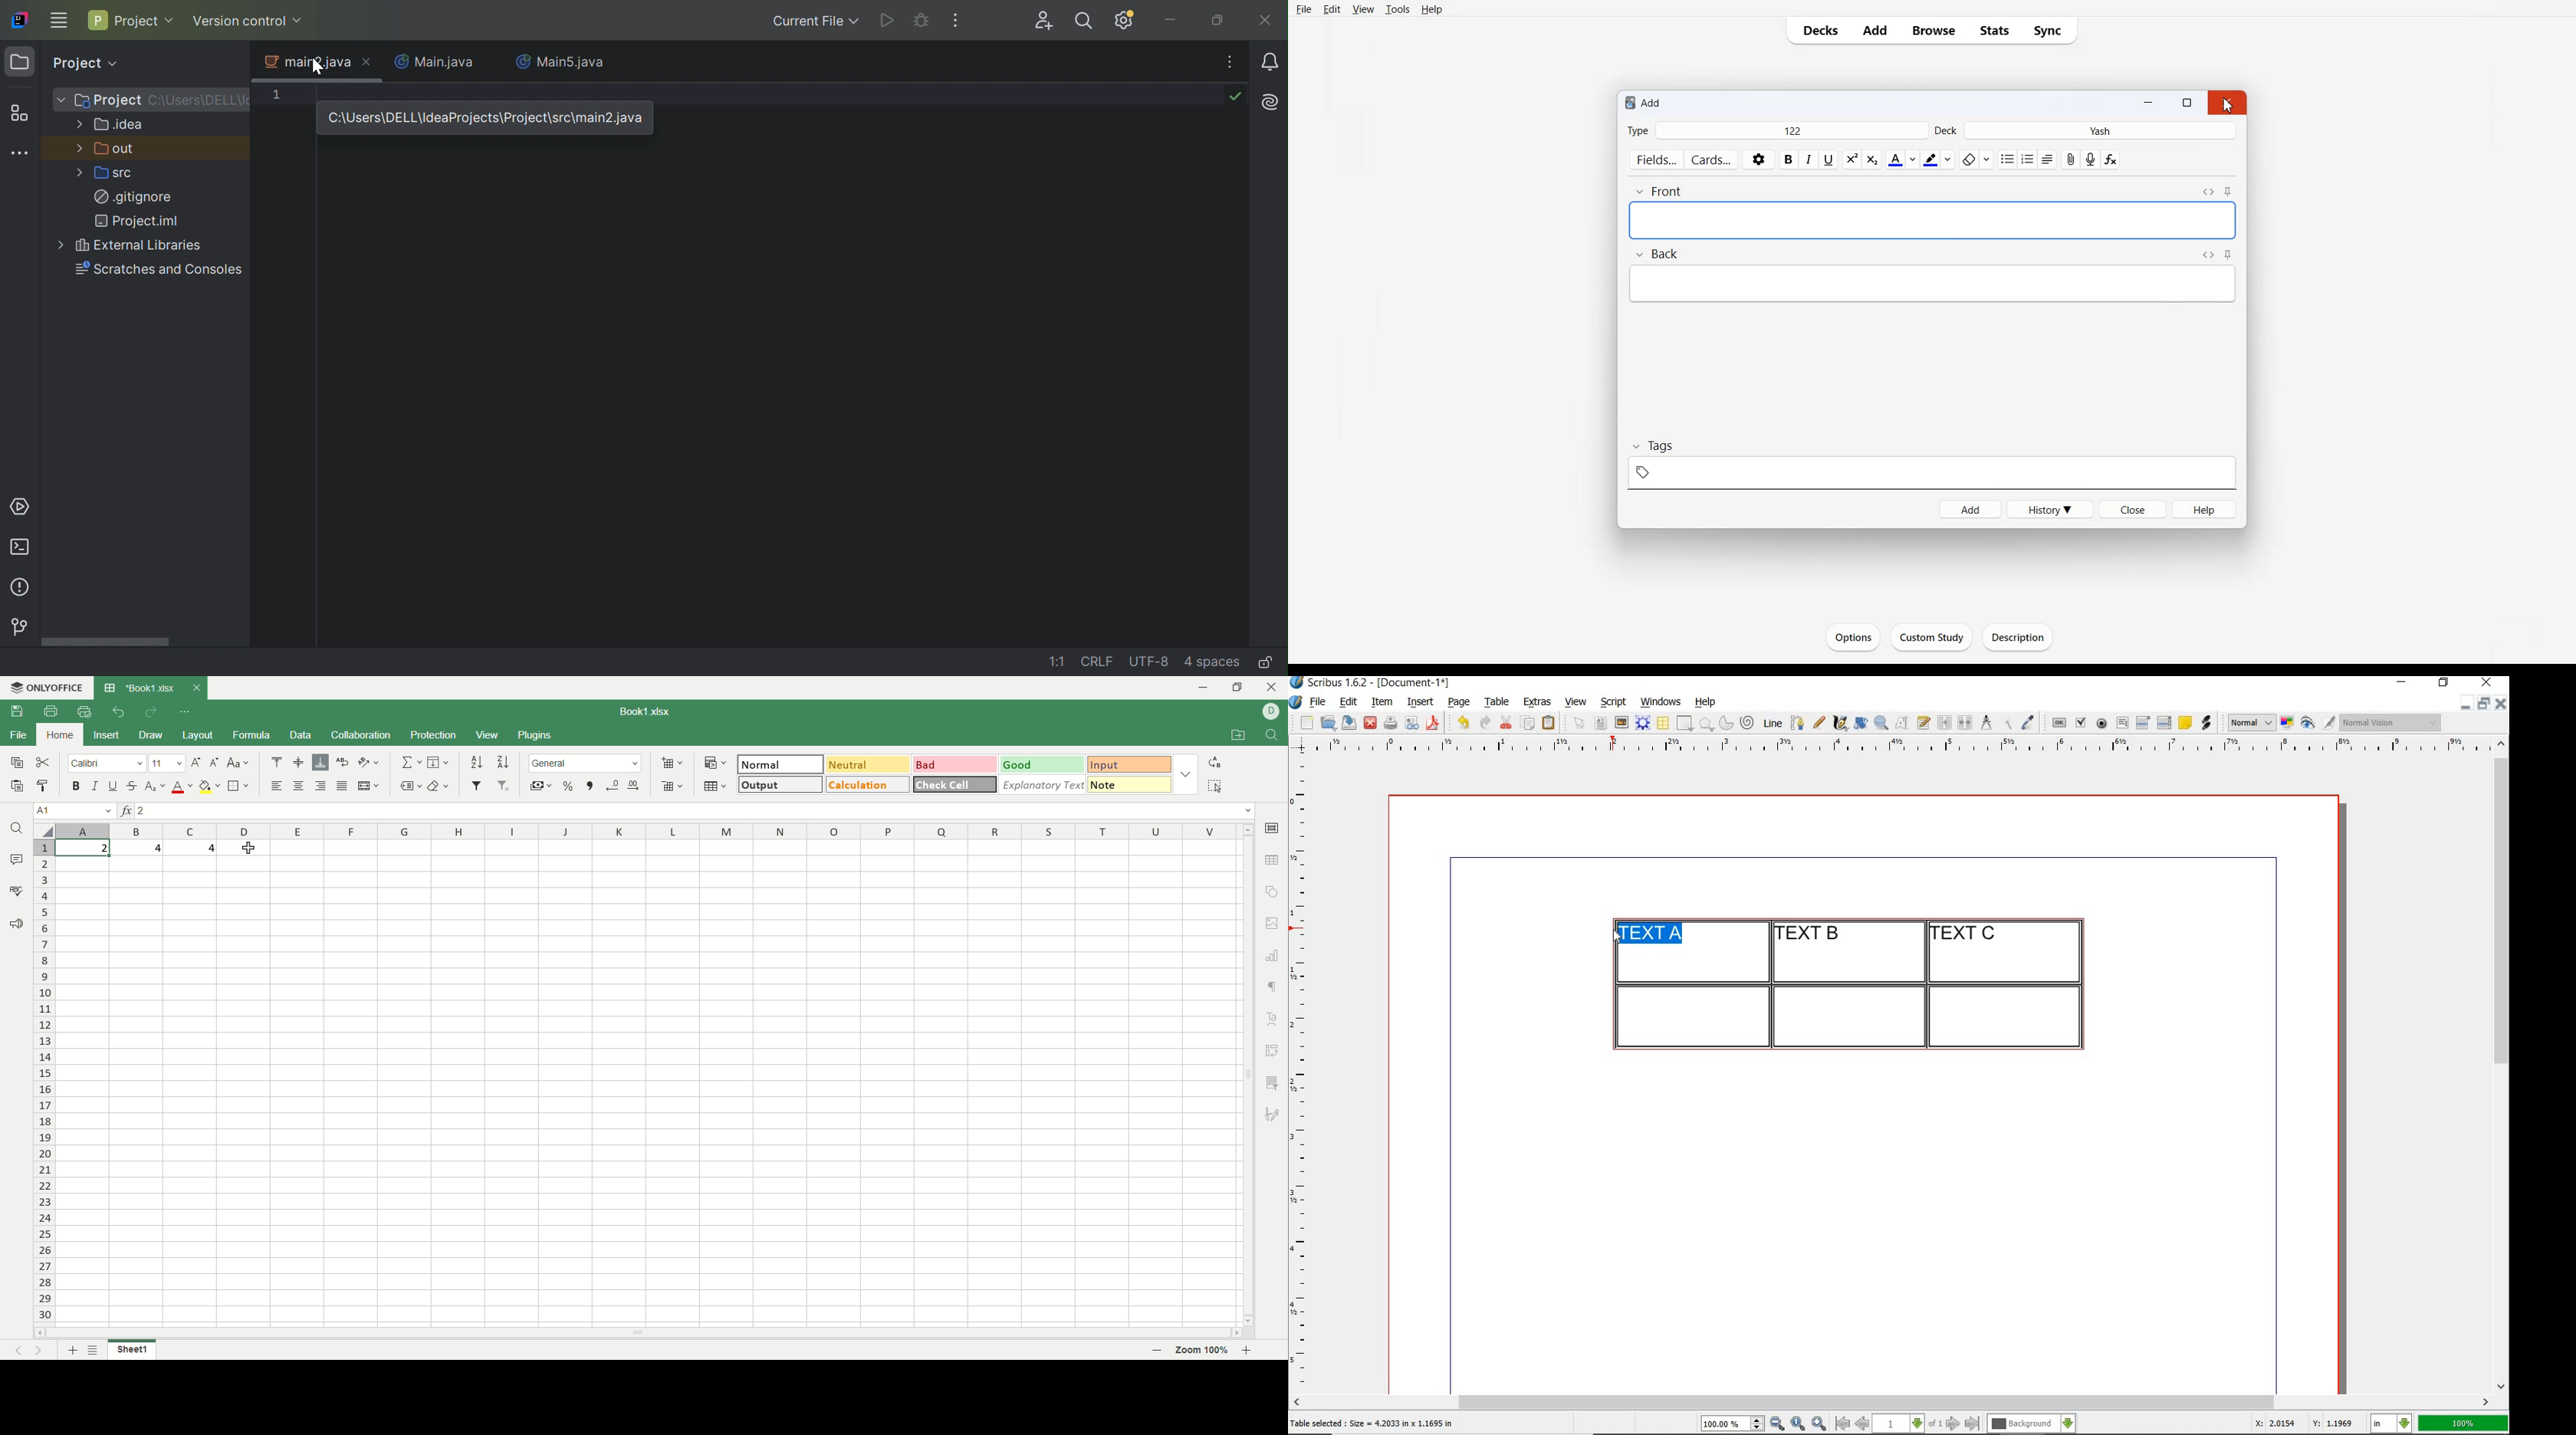 This screenshot has width=2576, height=1456. What do you see at coordinates (1613, 702) in the screenshot?
I see `script` at bounding box center [1613, 702].